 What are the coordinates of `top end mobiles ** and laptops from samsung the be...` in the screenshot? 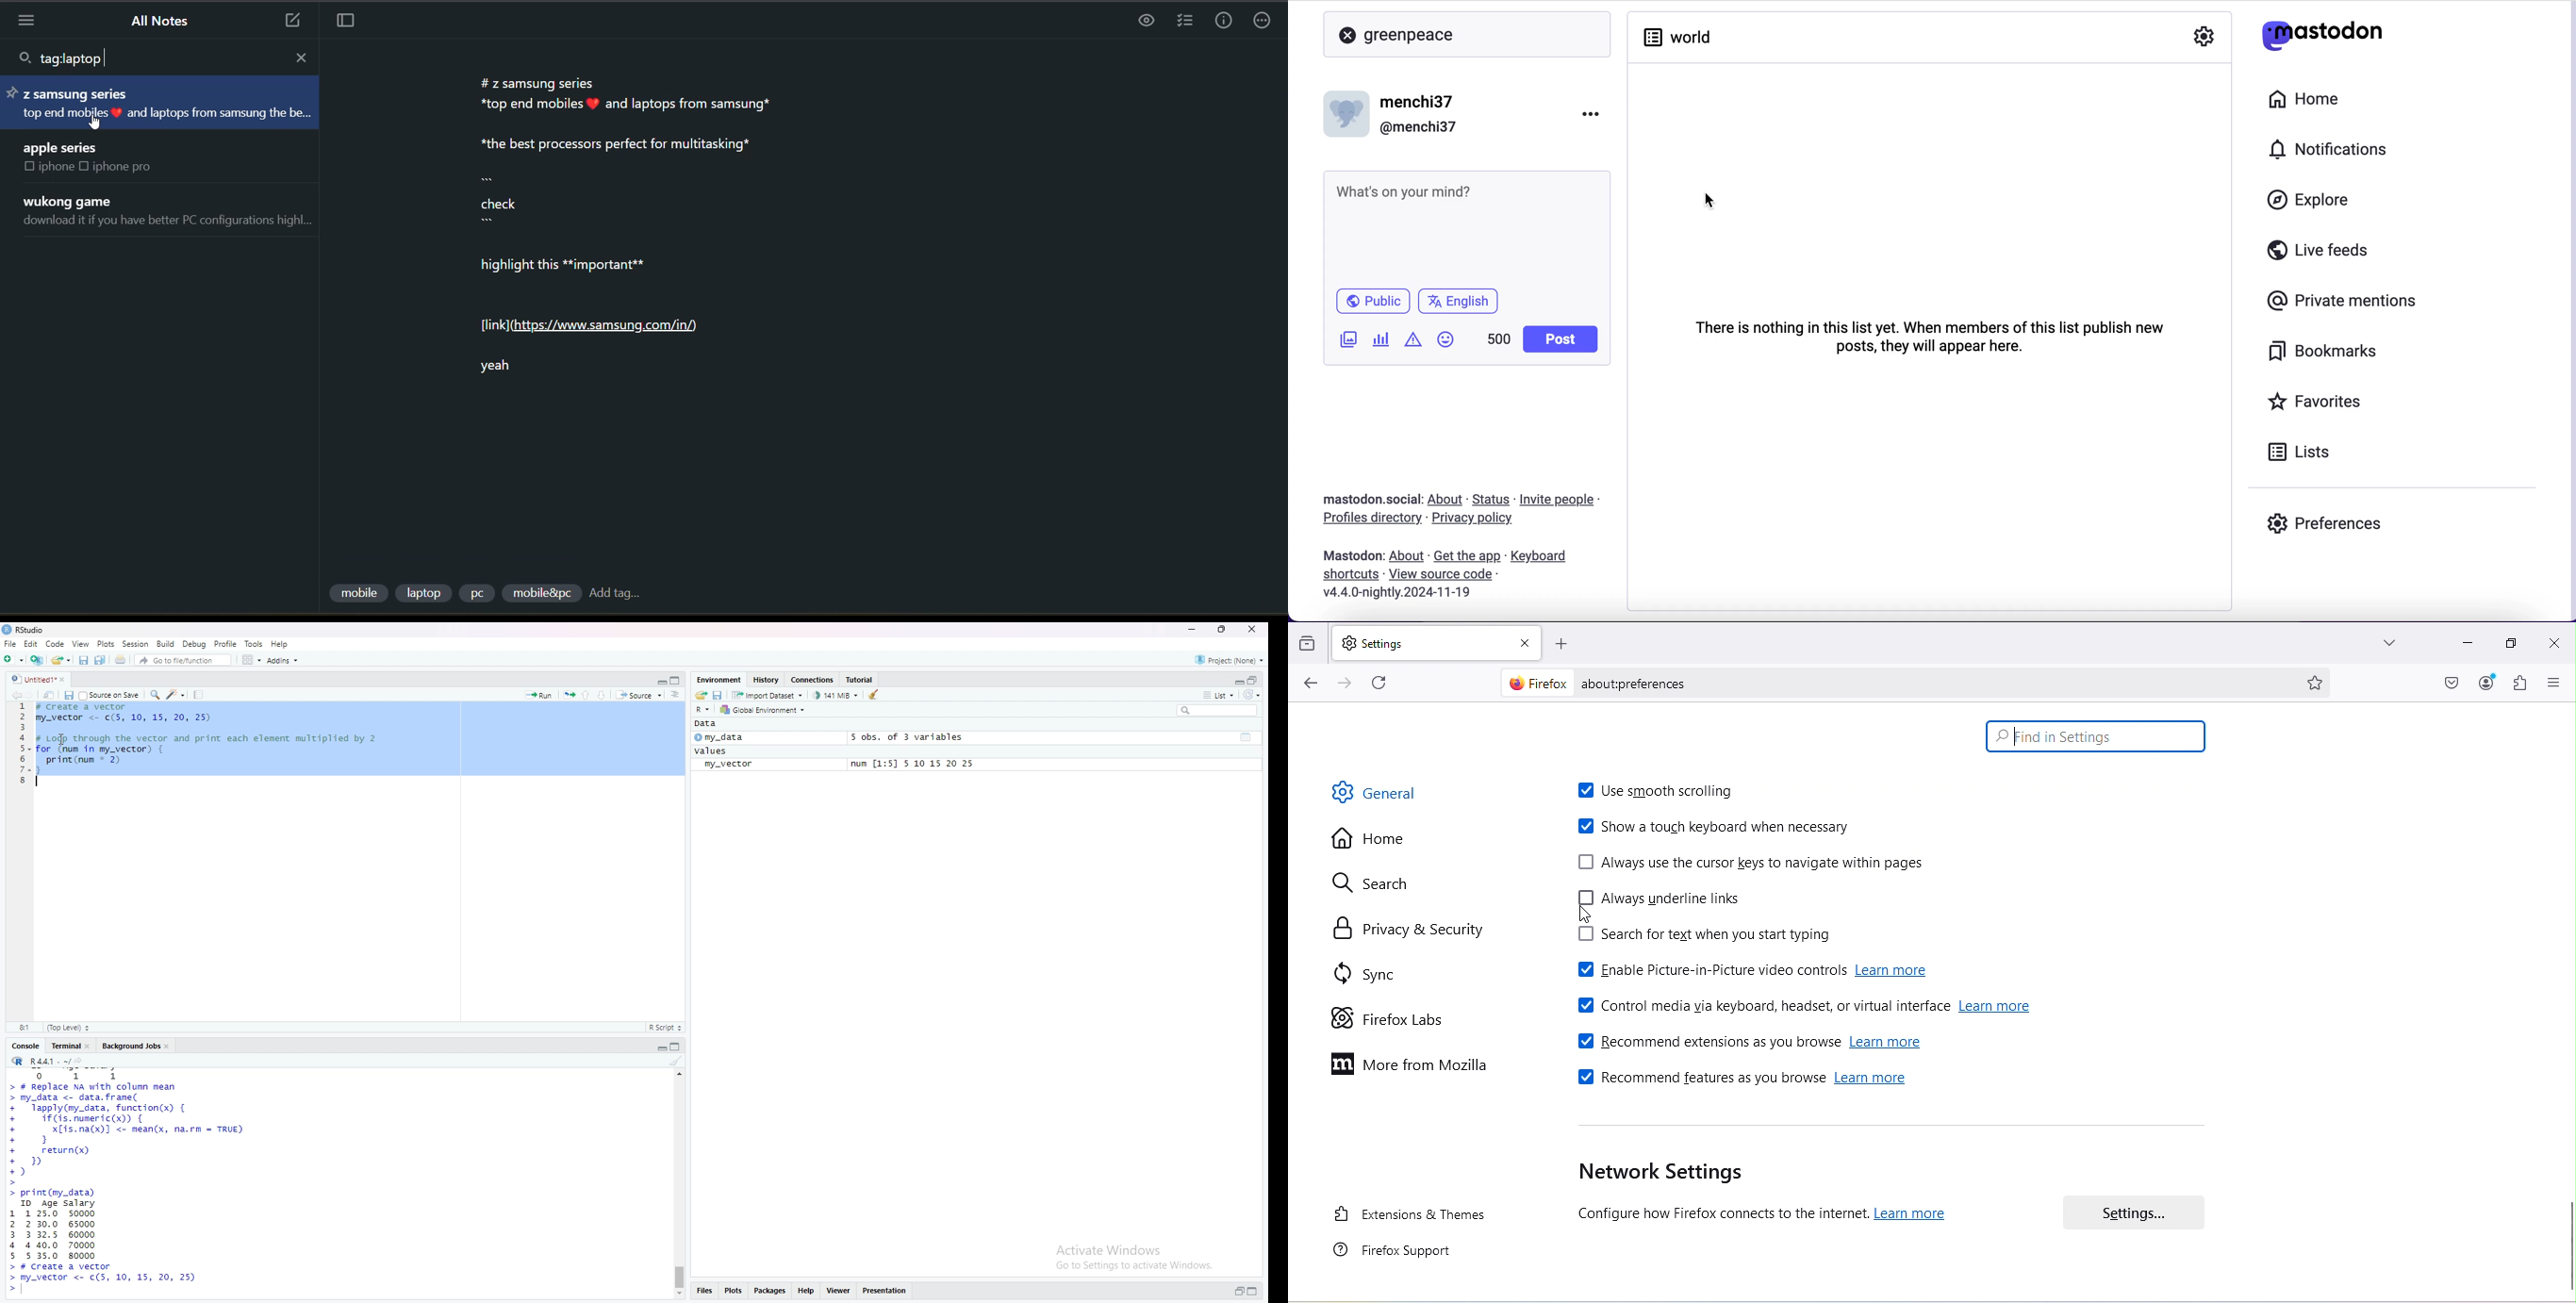 It's located at (166, 114).